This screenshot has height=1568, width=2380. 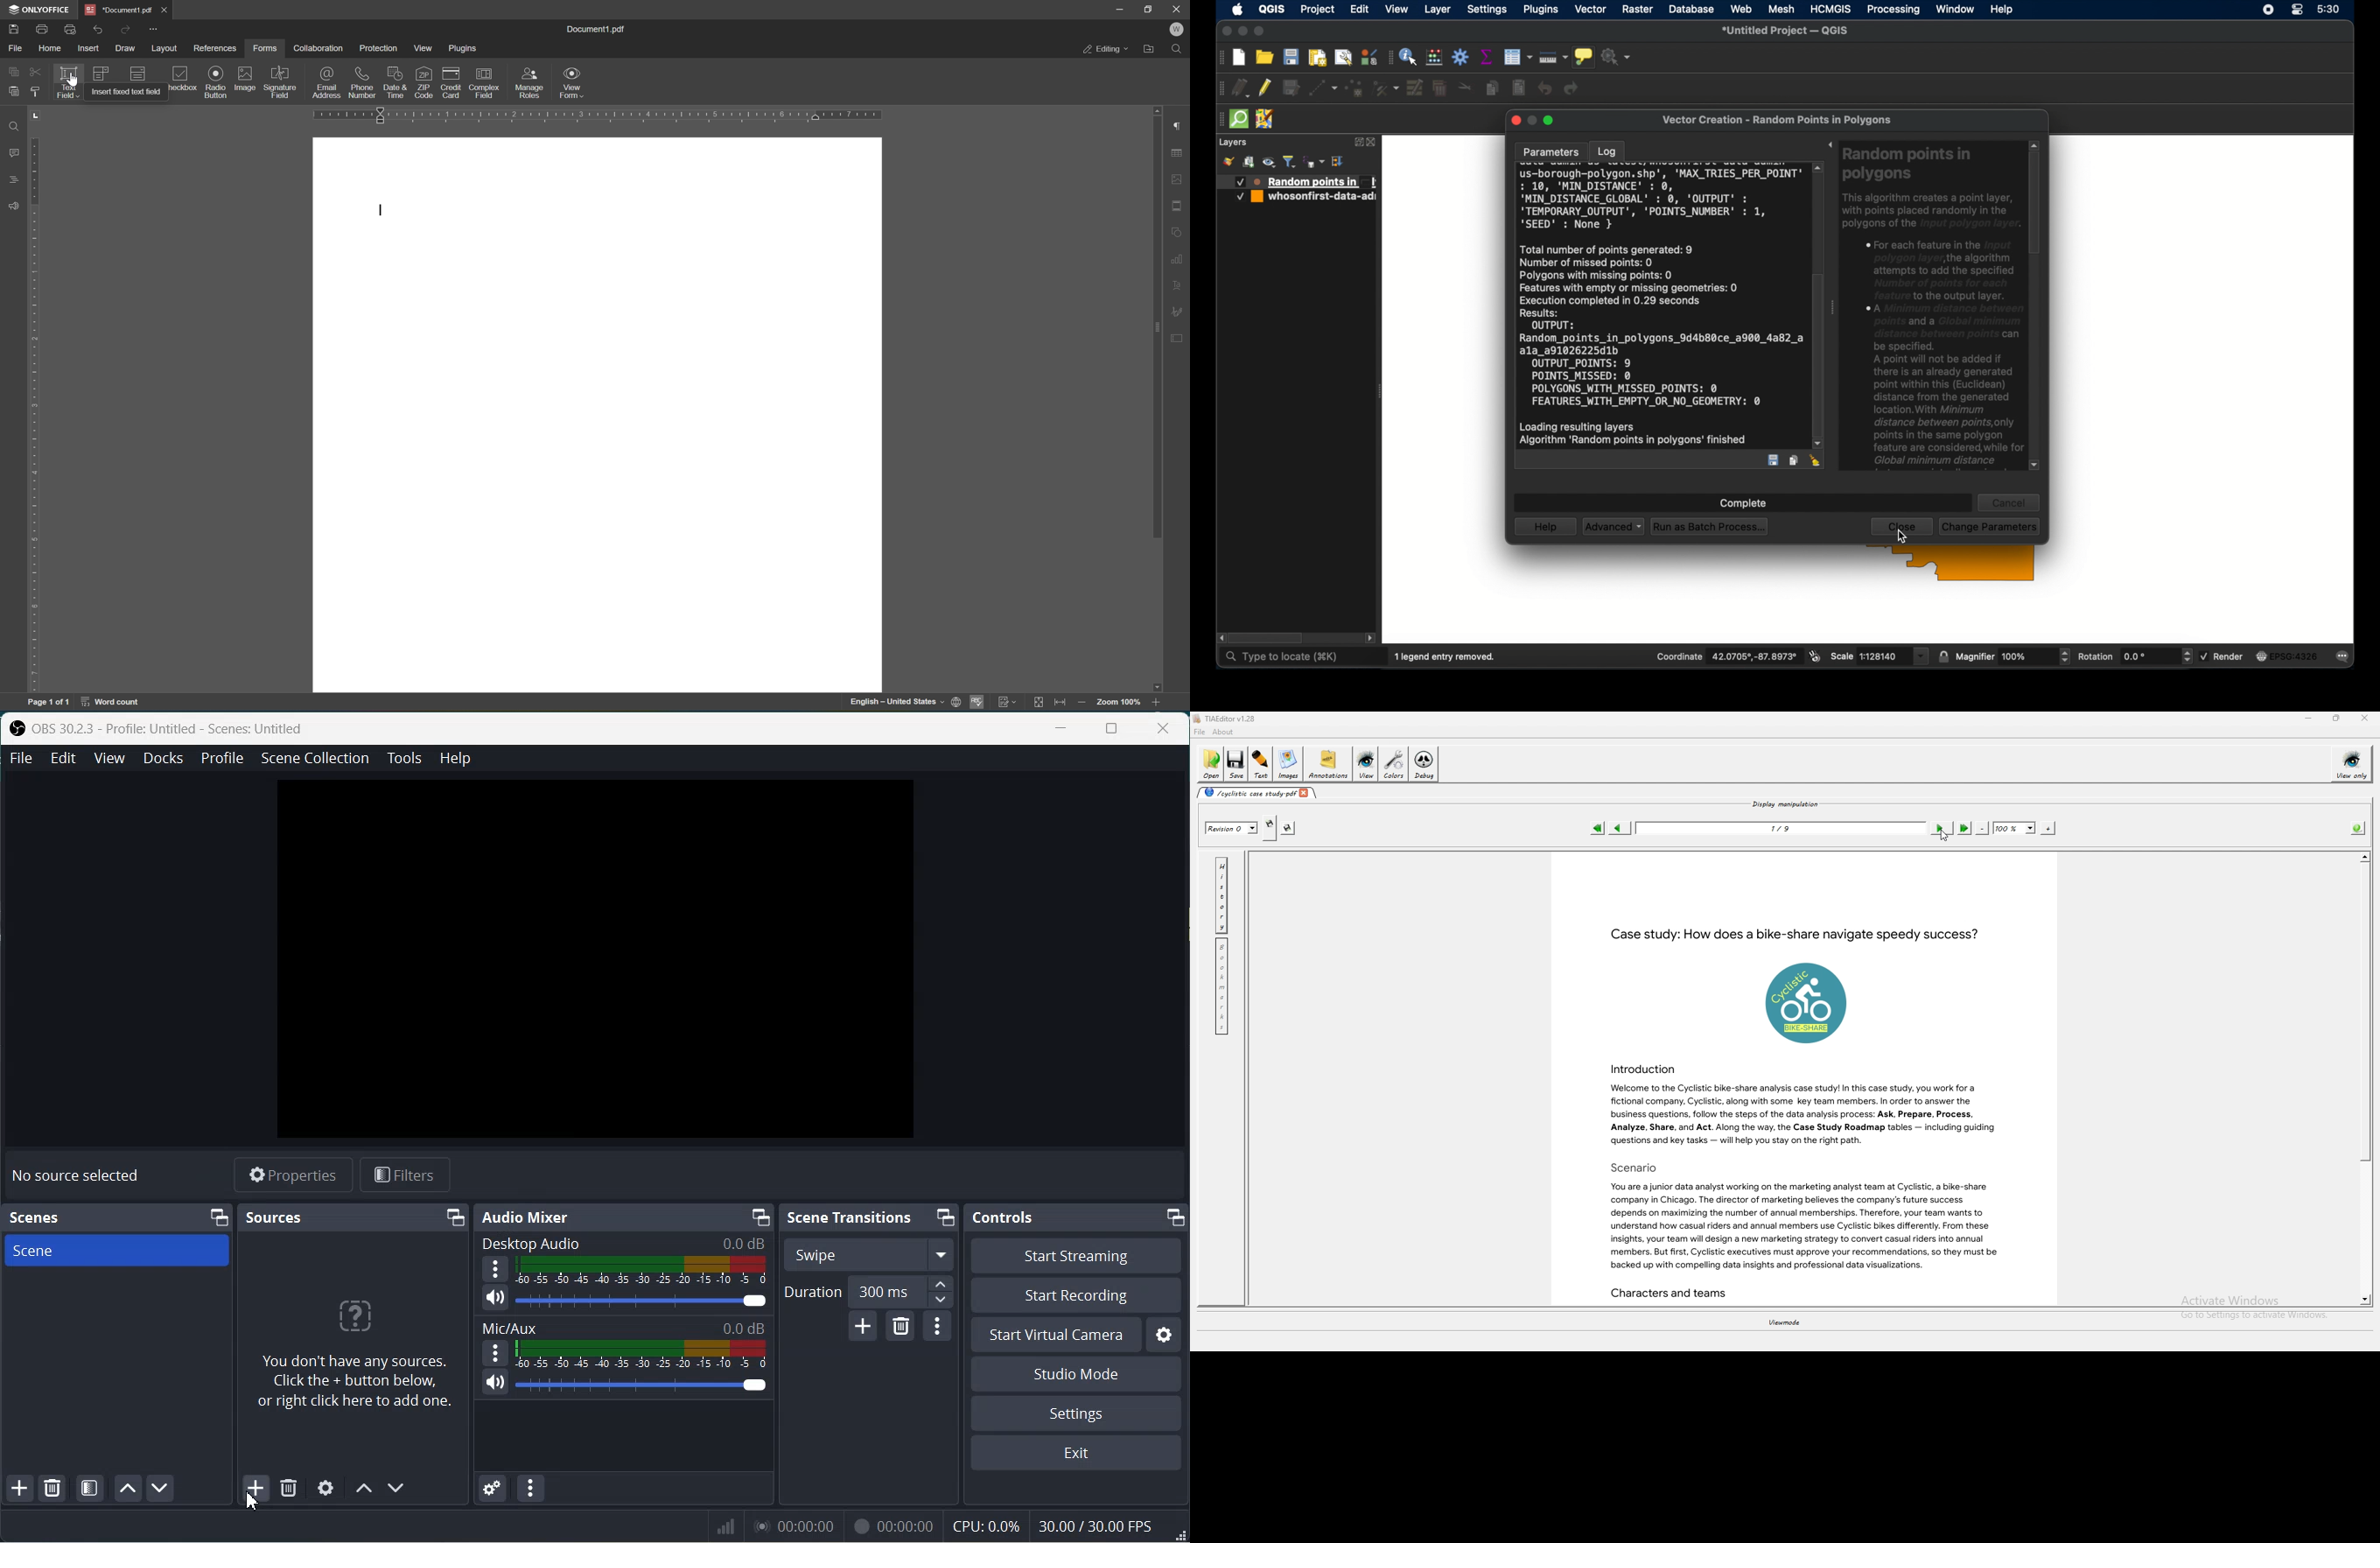 I want to click on Volume Indicator, so click(x=642, y=1356).